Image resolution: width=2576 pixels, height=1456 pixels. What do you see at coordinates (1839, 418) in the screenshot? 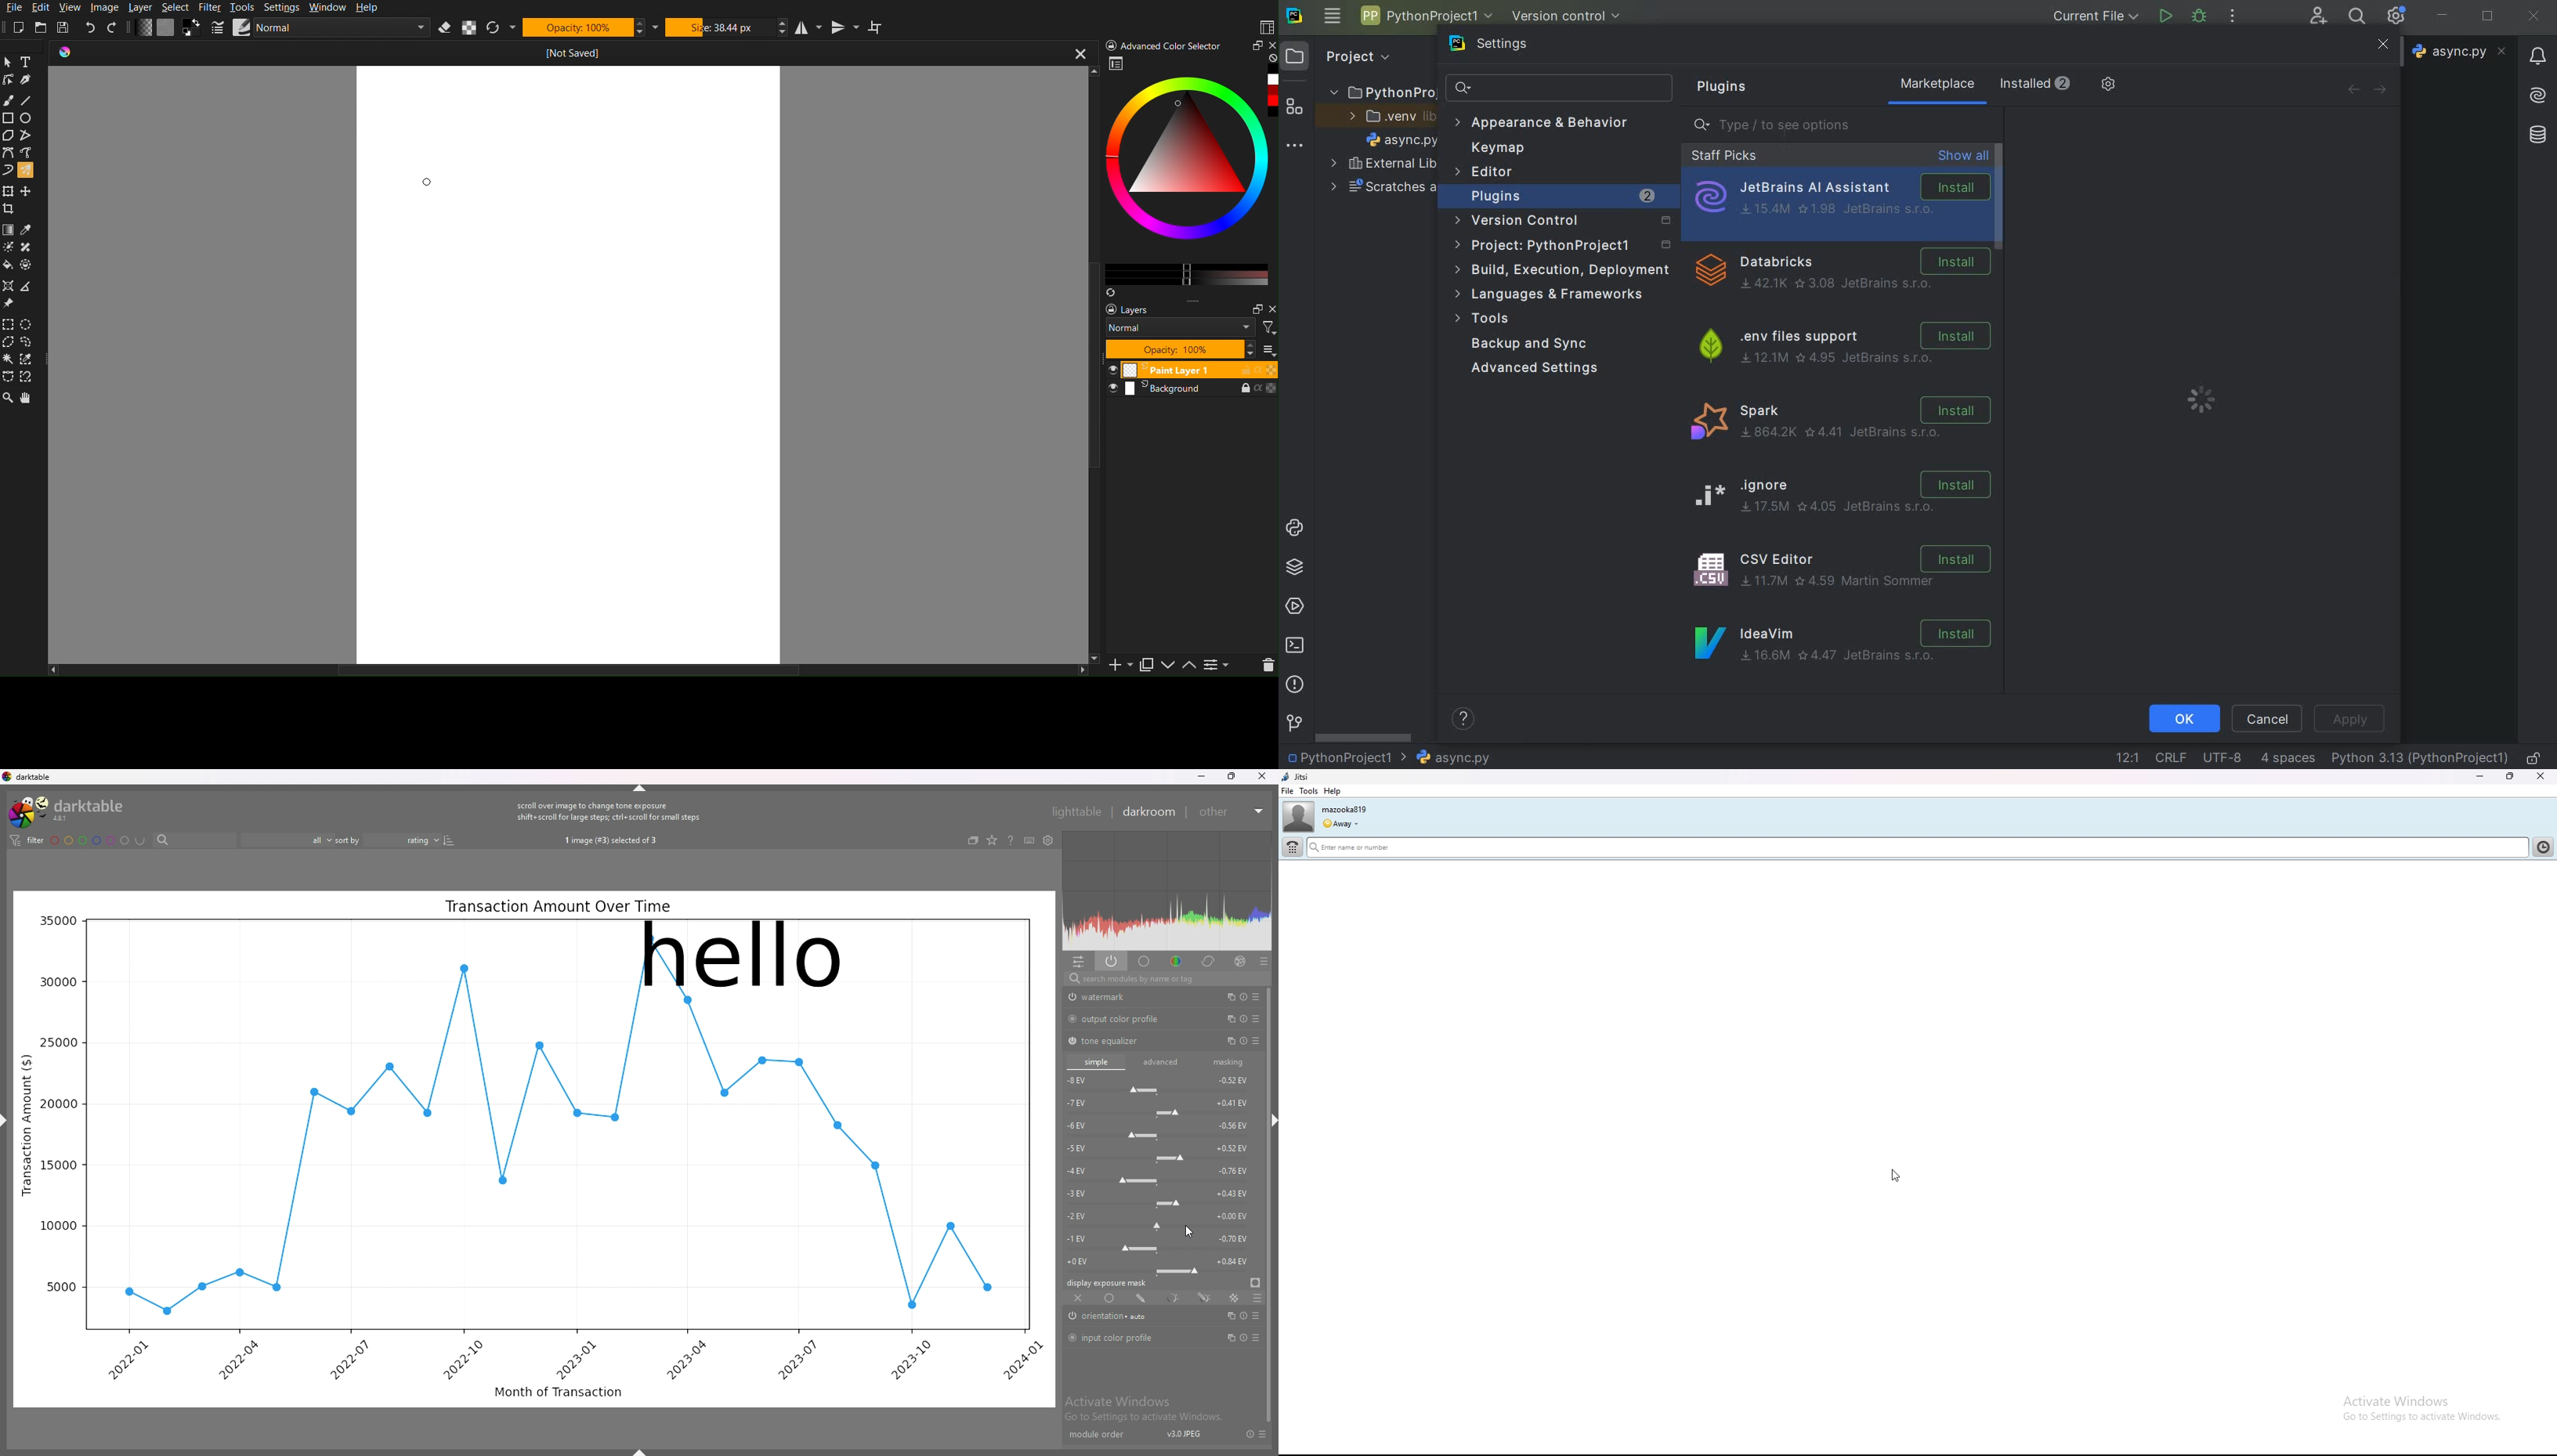
I see `spark` at bounding box center [1839, 418].